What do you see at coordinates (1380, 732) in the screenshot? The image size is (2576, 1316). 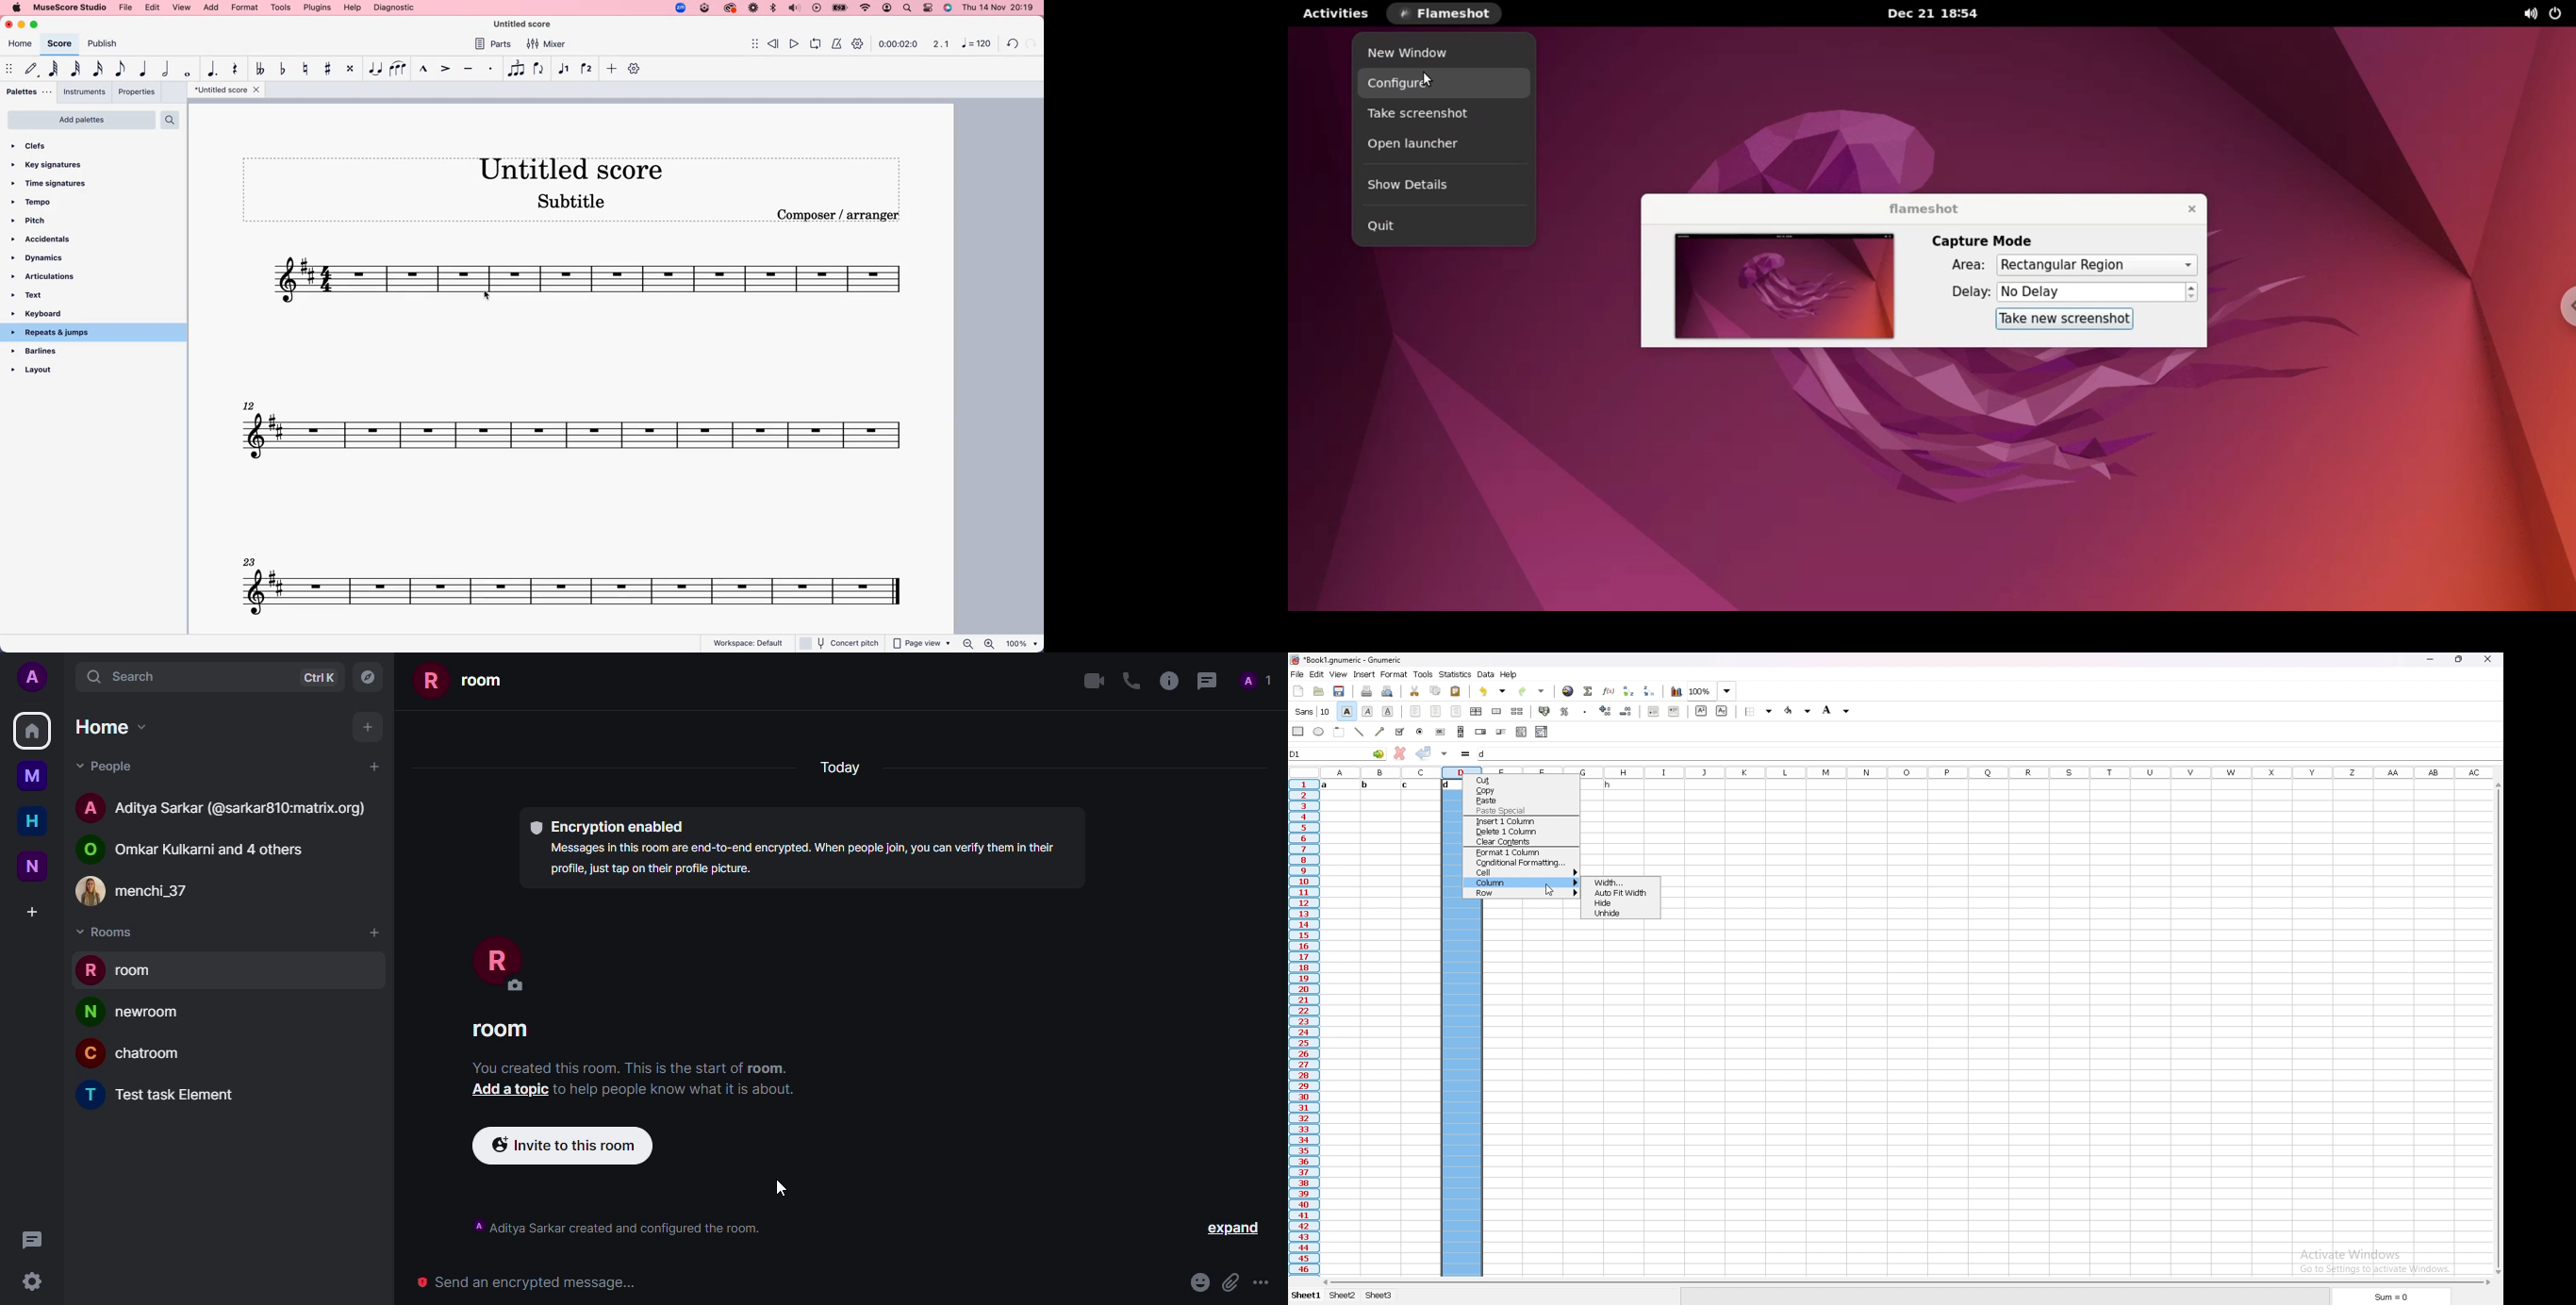 I see `arrowed line` at bounding box center [1380, 732].